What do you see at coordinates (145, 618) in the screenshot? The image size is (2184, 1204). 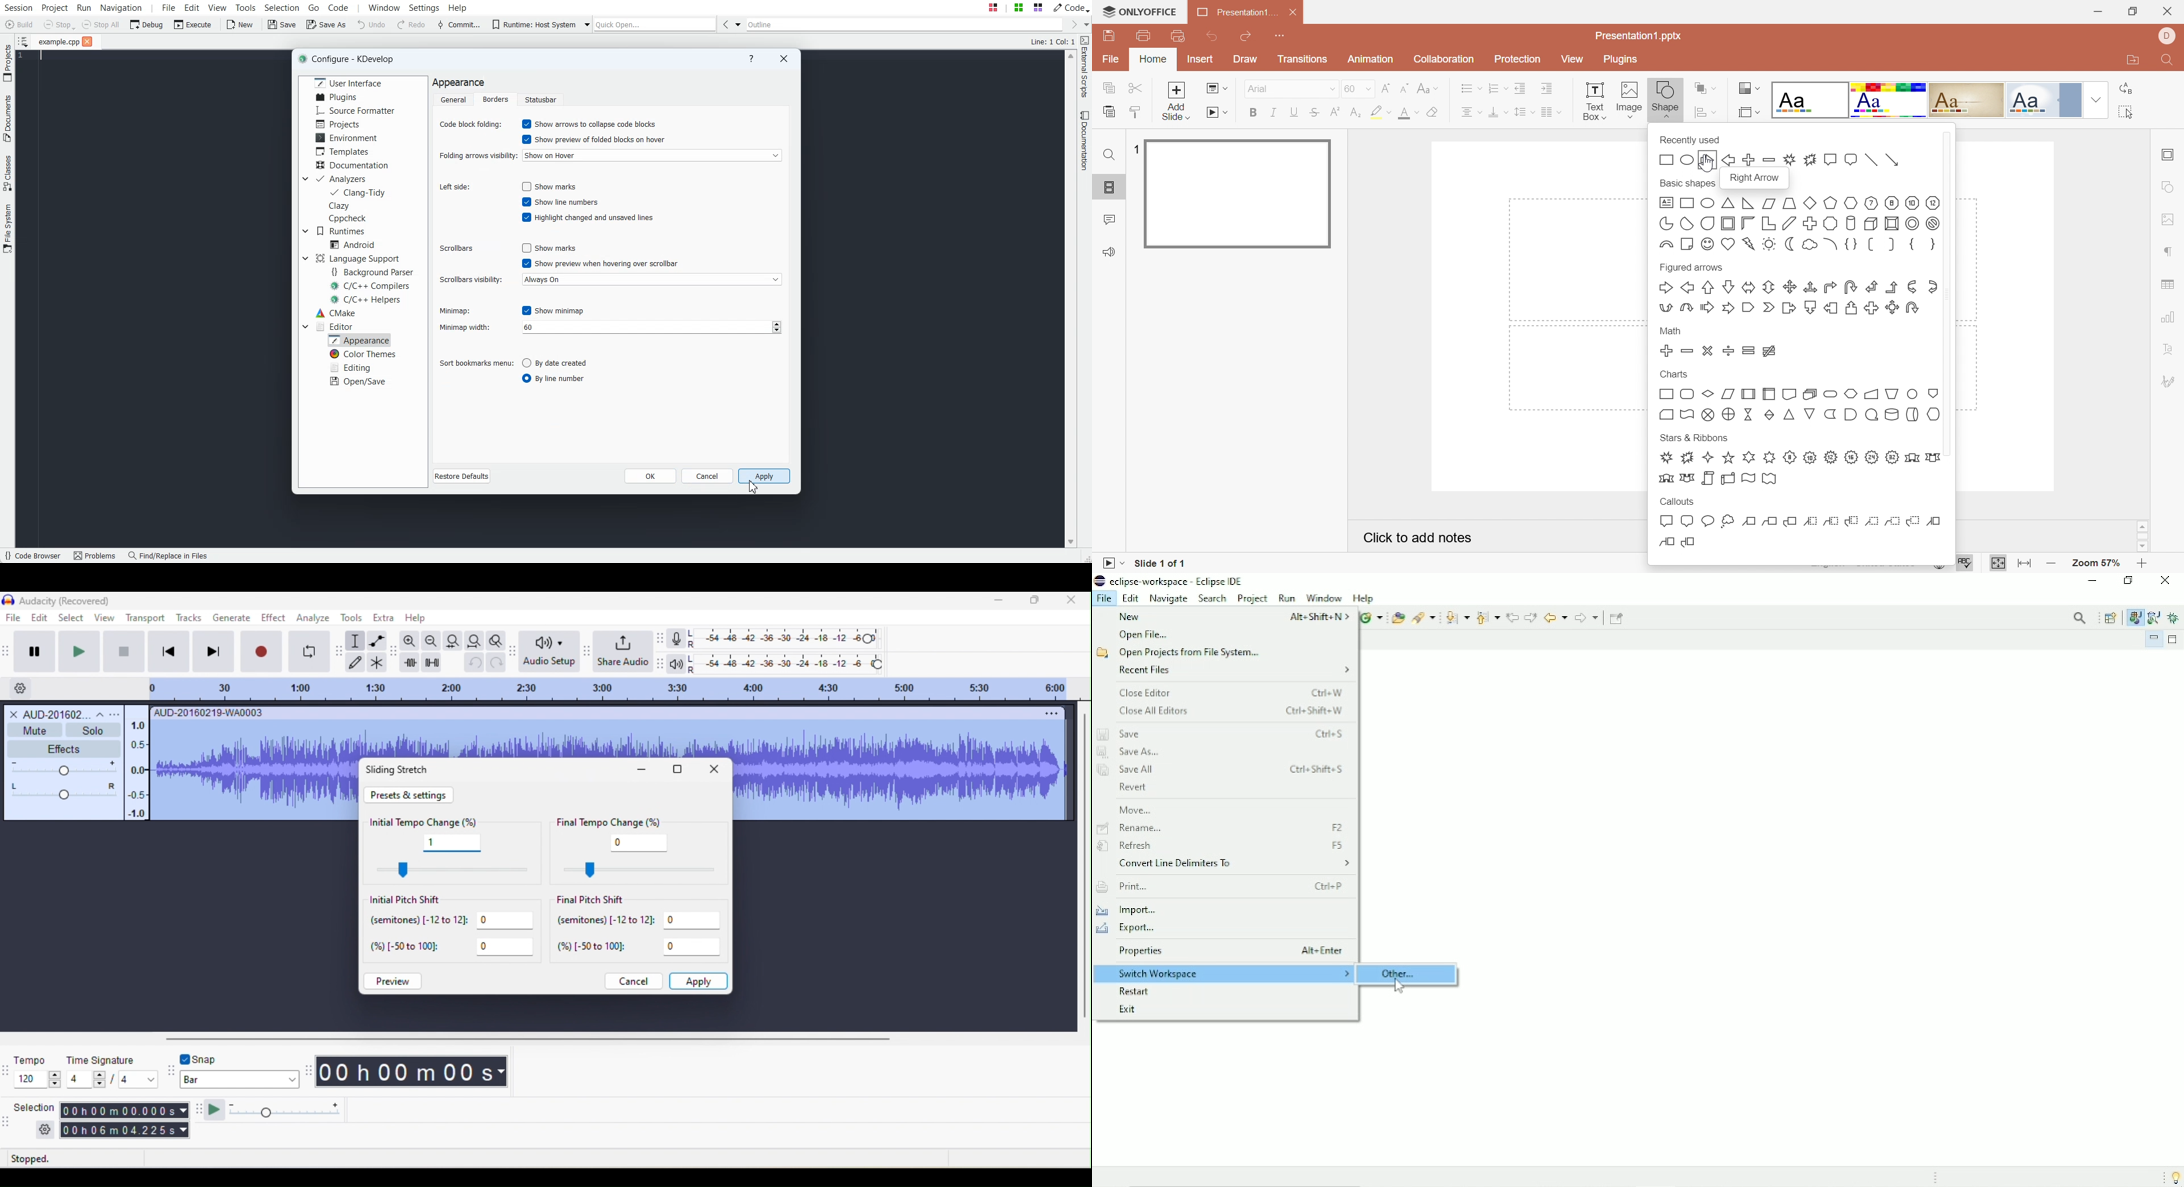 I see `transport` at bounding box center [145, 618].